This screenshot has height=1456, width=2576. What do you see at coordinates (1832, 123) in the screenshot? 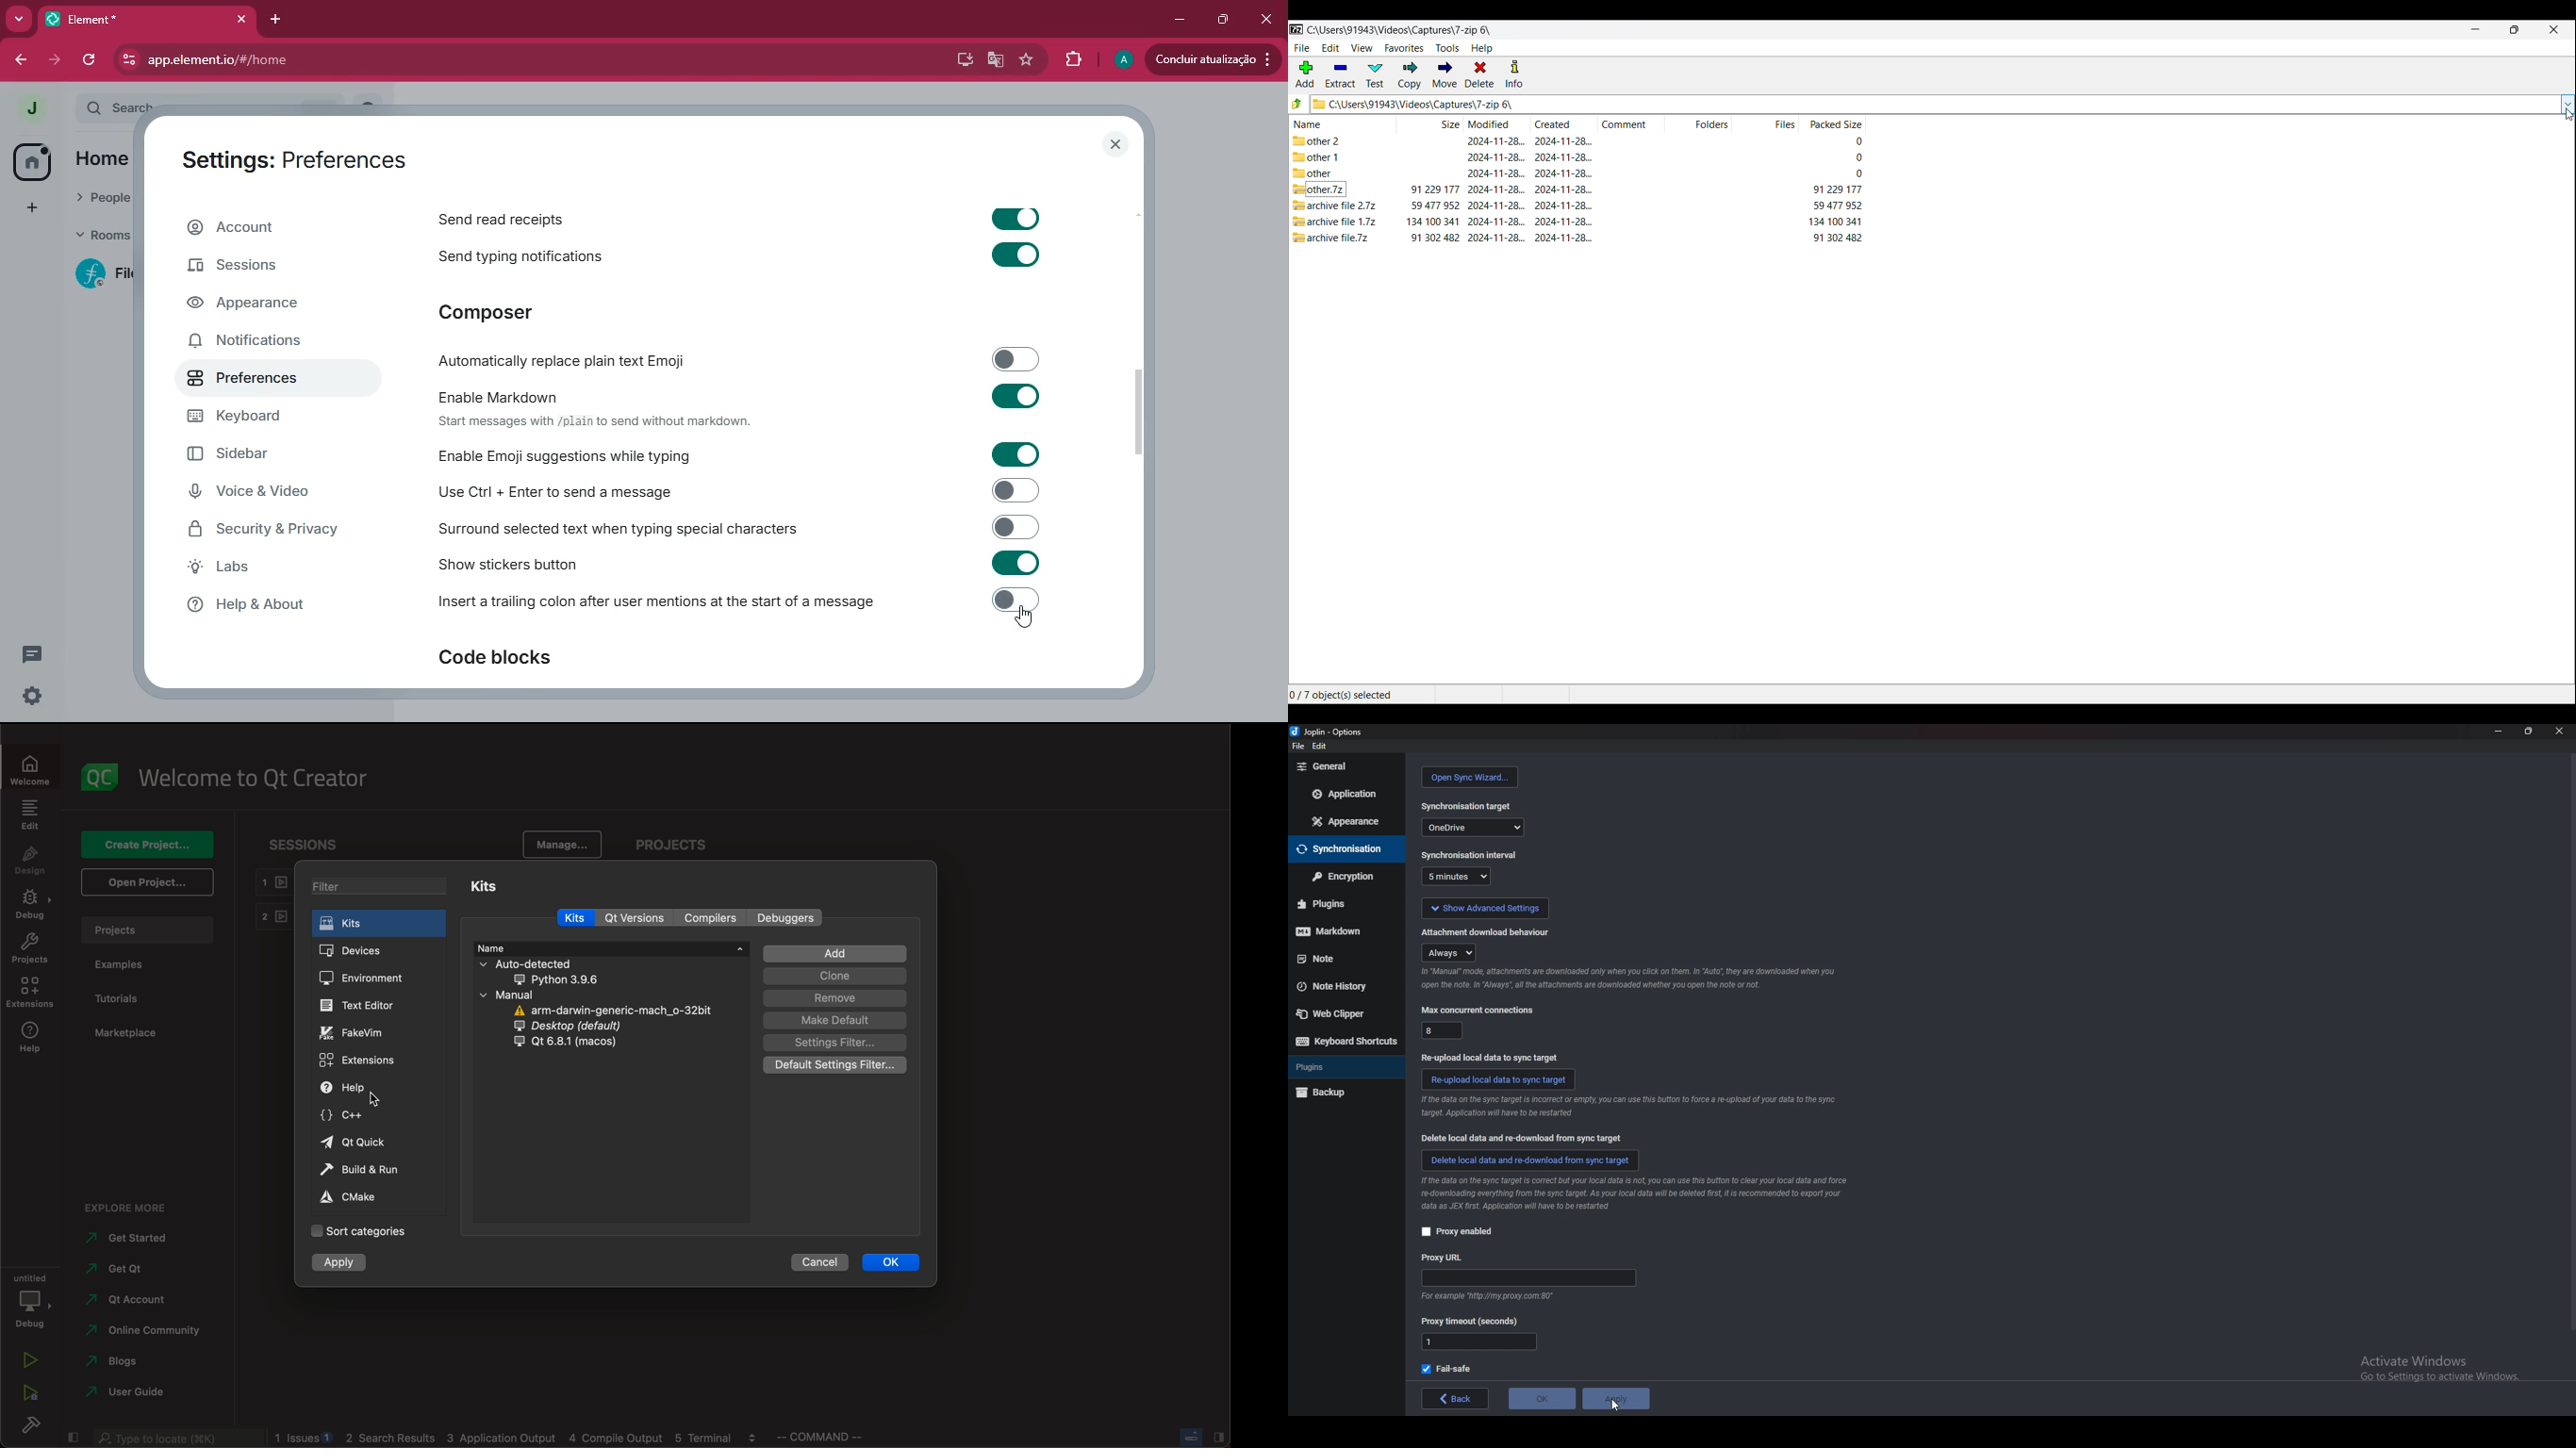
I see `Packed size column` at bounding box center [1832, 123].